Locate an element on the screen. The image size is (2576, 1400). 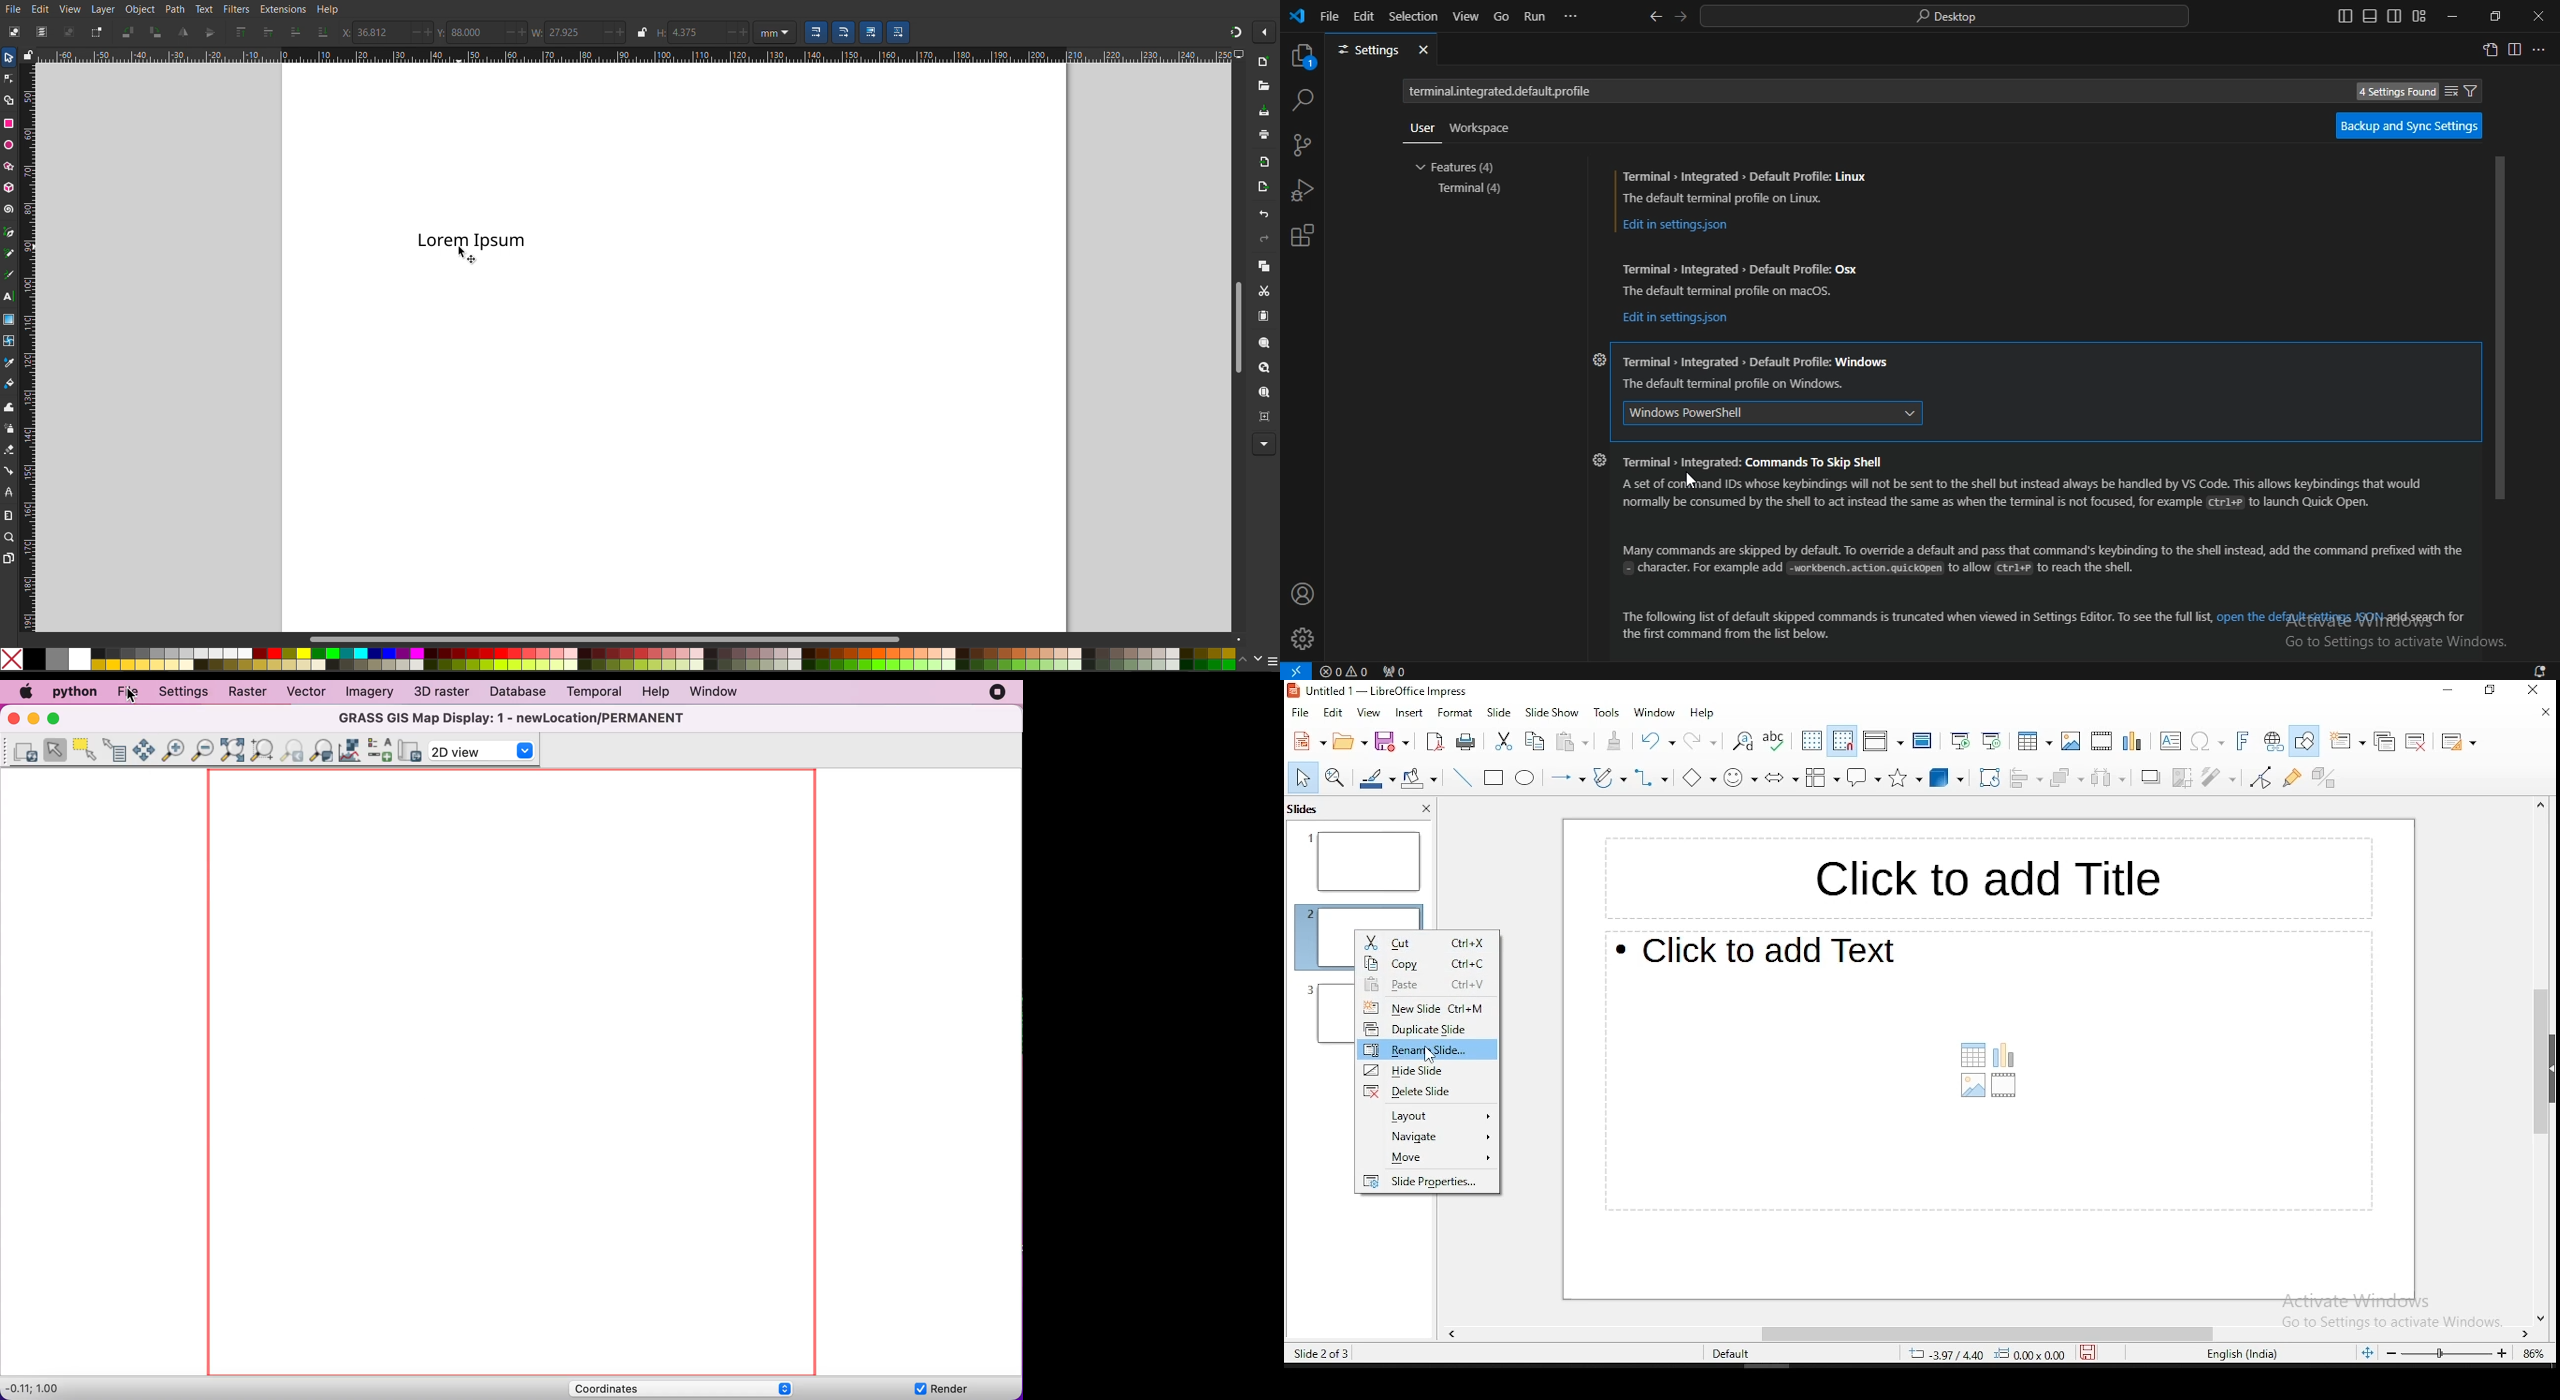
default is located at coordinates (1733, 1355).